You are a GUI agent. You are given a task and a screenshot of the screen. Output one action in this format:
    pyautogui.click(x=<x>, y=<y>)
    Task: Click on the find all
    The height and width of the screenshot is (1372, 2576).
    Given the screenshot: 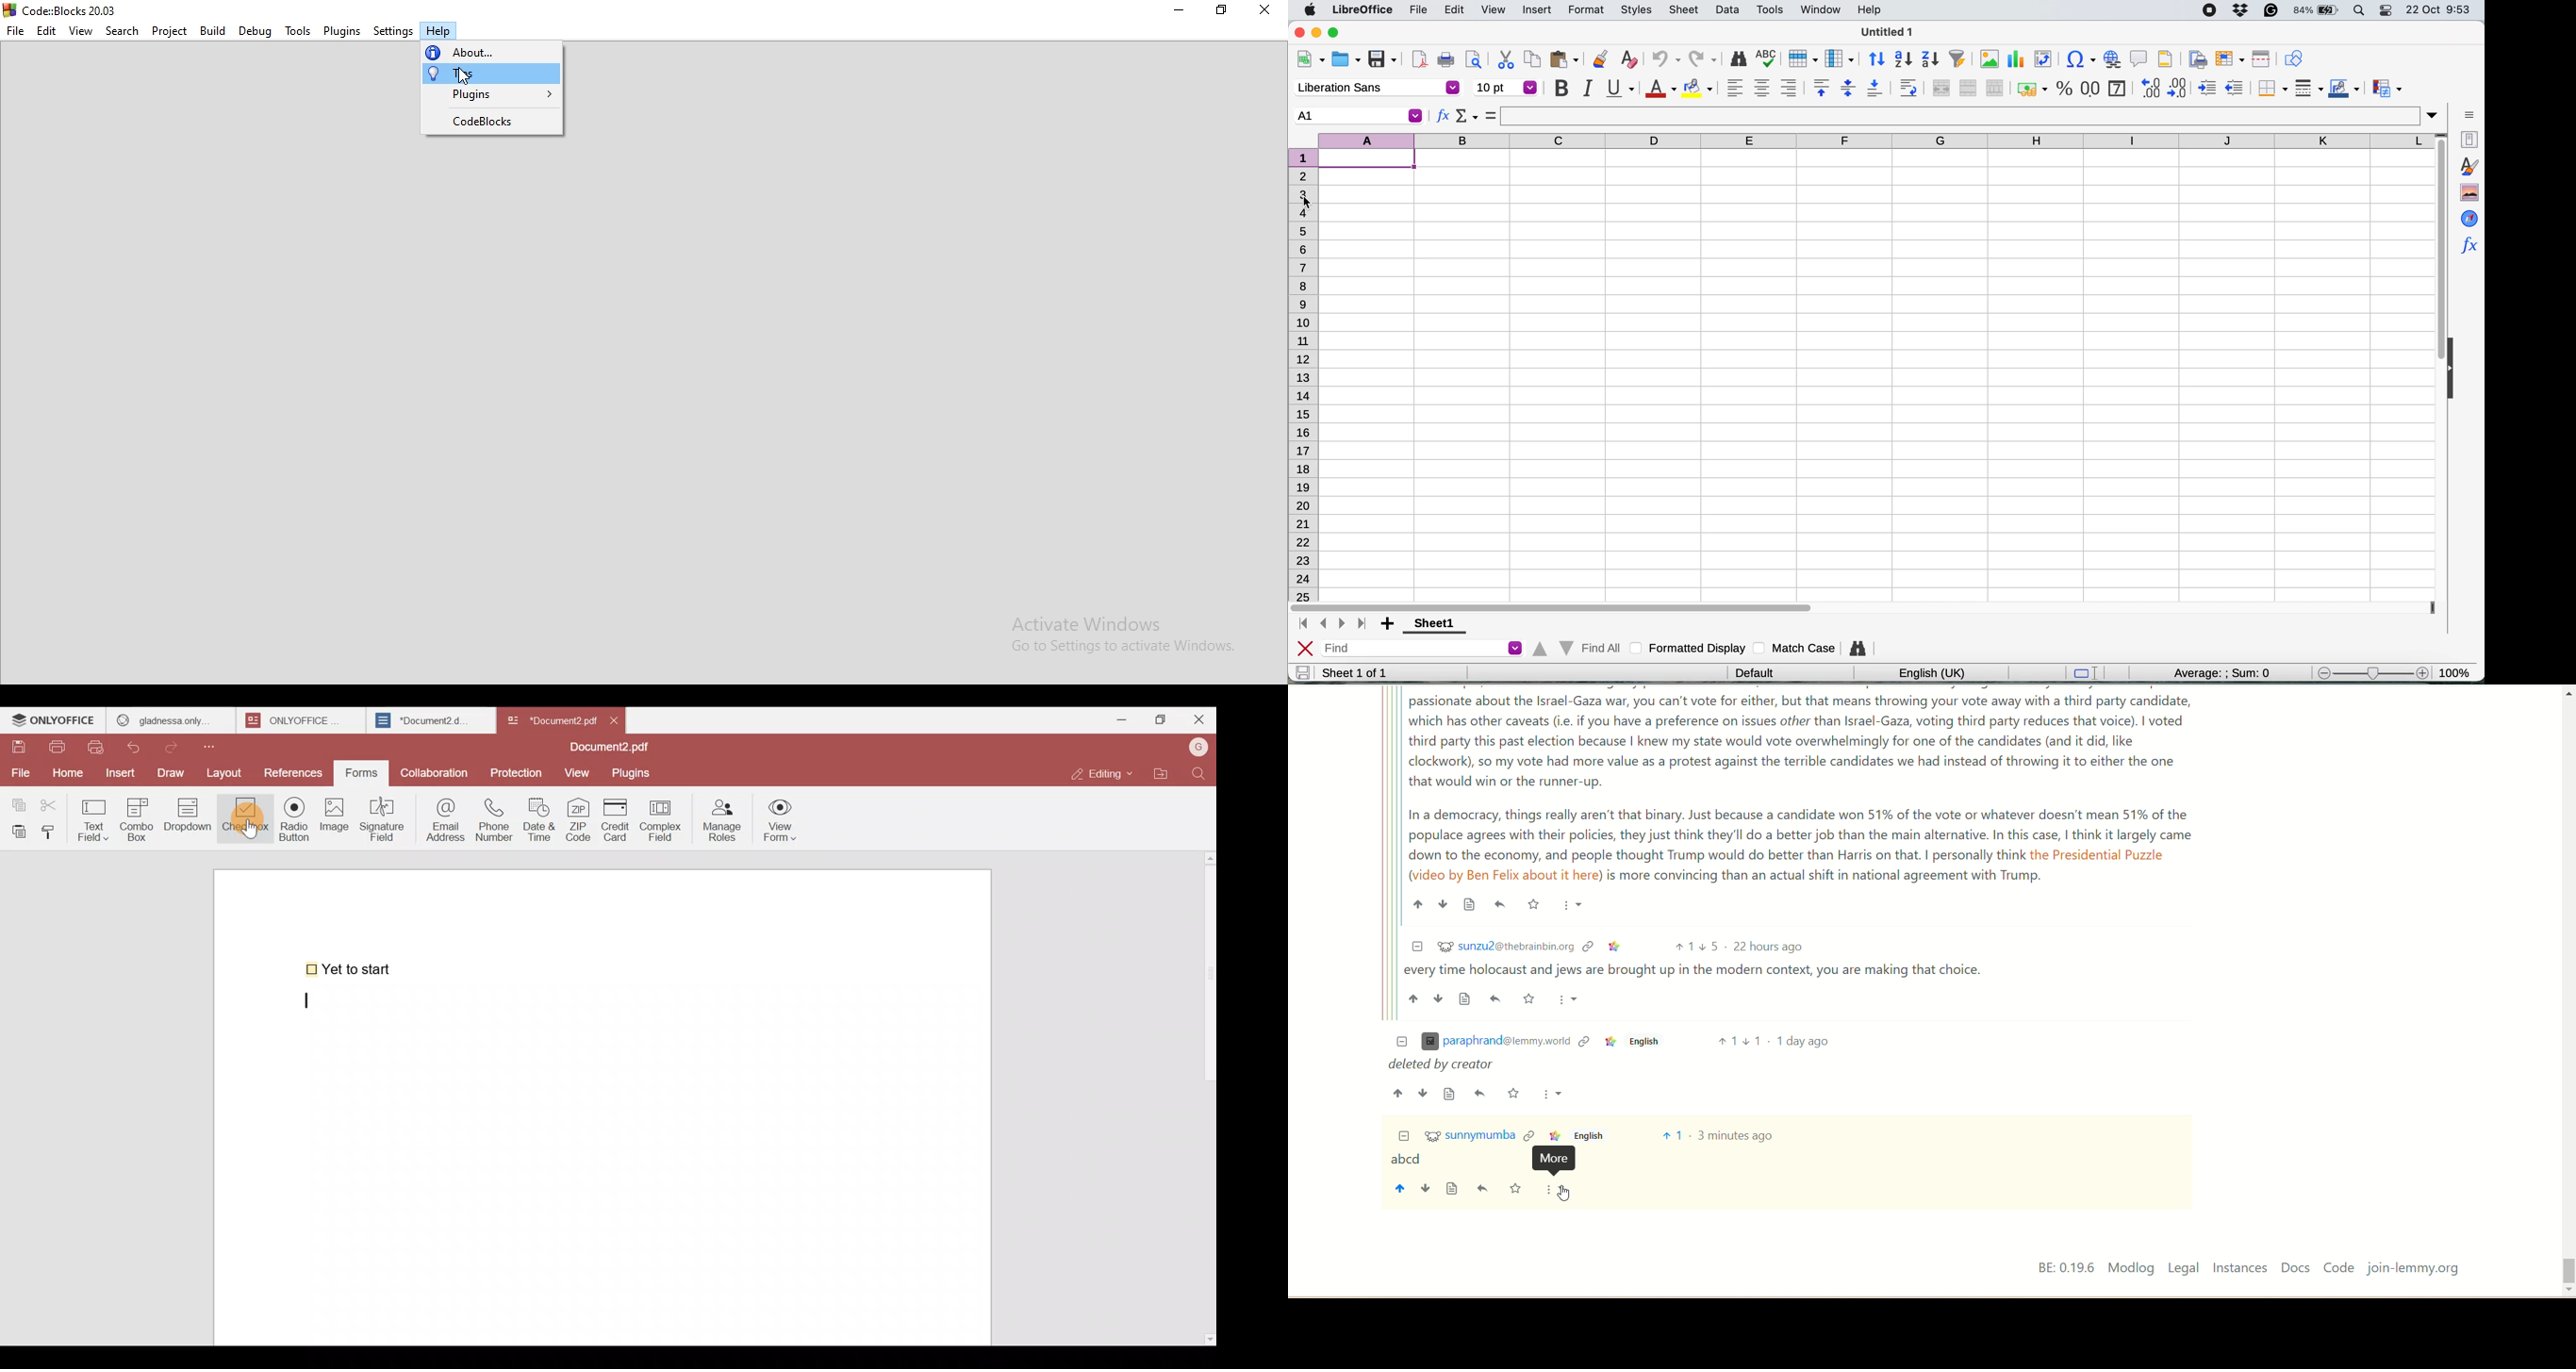 What is the action you would take?
    pyautogui.click(x=1575, y=646)
    